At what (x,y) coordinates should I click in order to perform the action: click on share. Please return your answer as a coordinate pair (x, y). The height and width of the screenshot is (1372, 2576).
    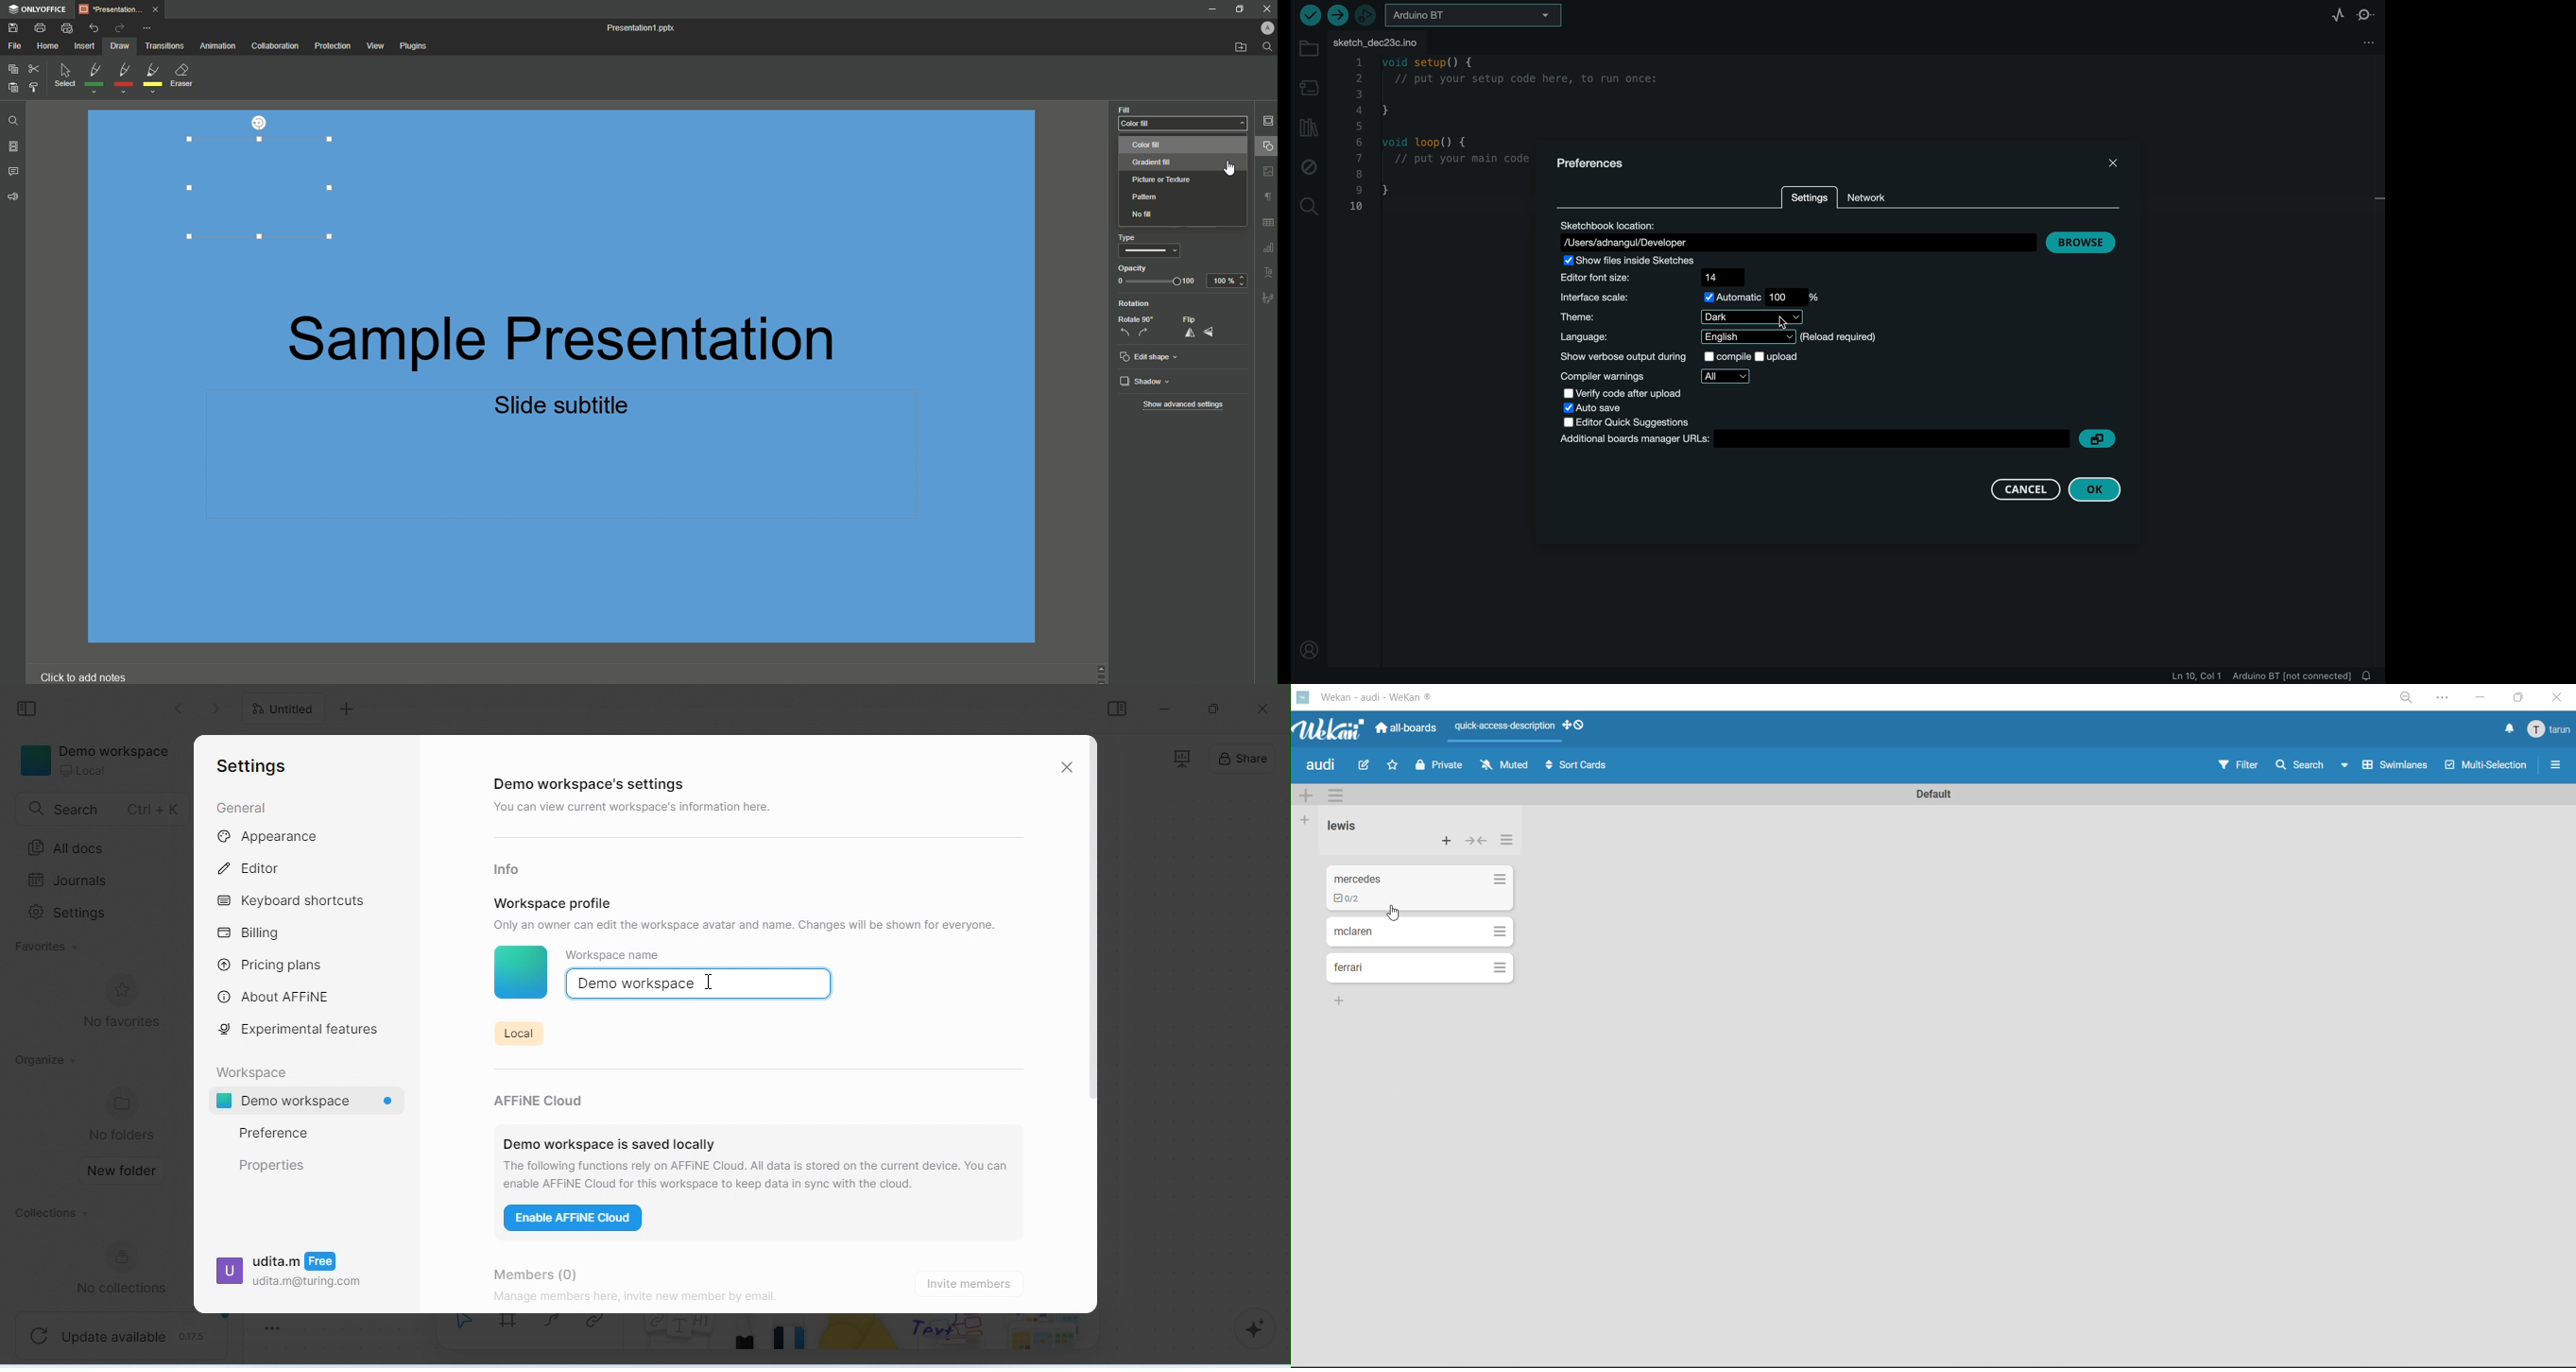
    Looking at the image, I should click on (1244, 761).